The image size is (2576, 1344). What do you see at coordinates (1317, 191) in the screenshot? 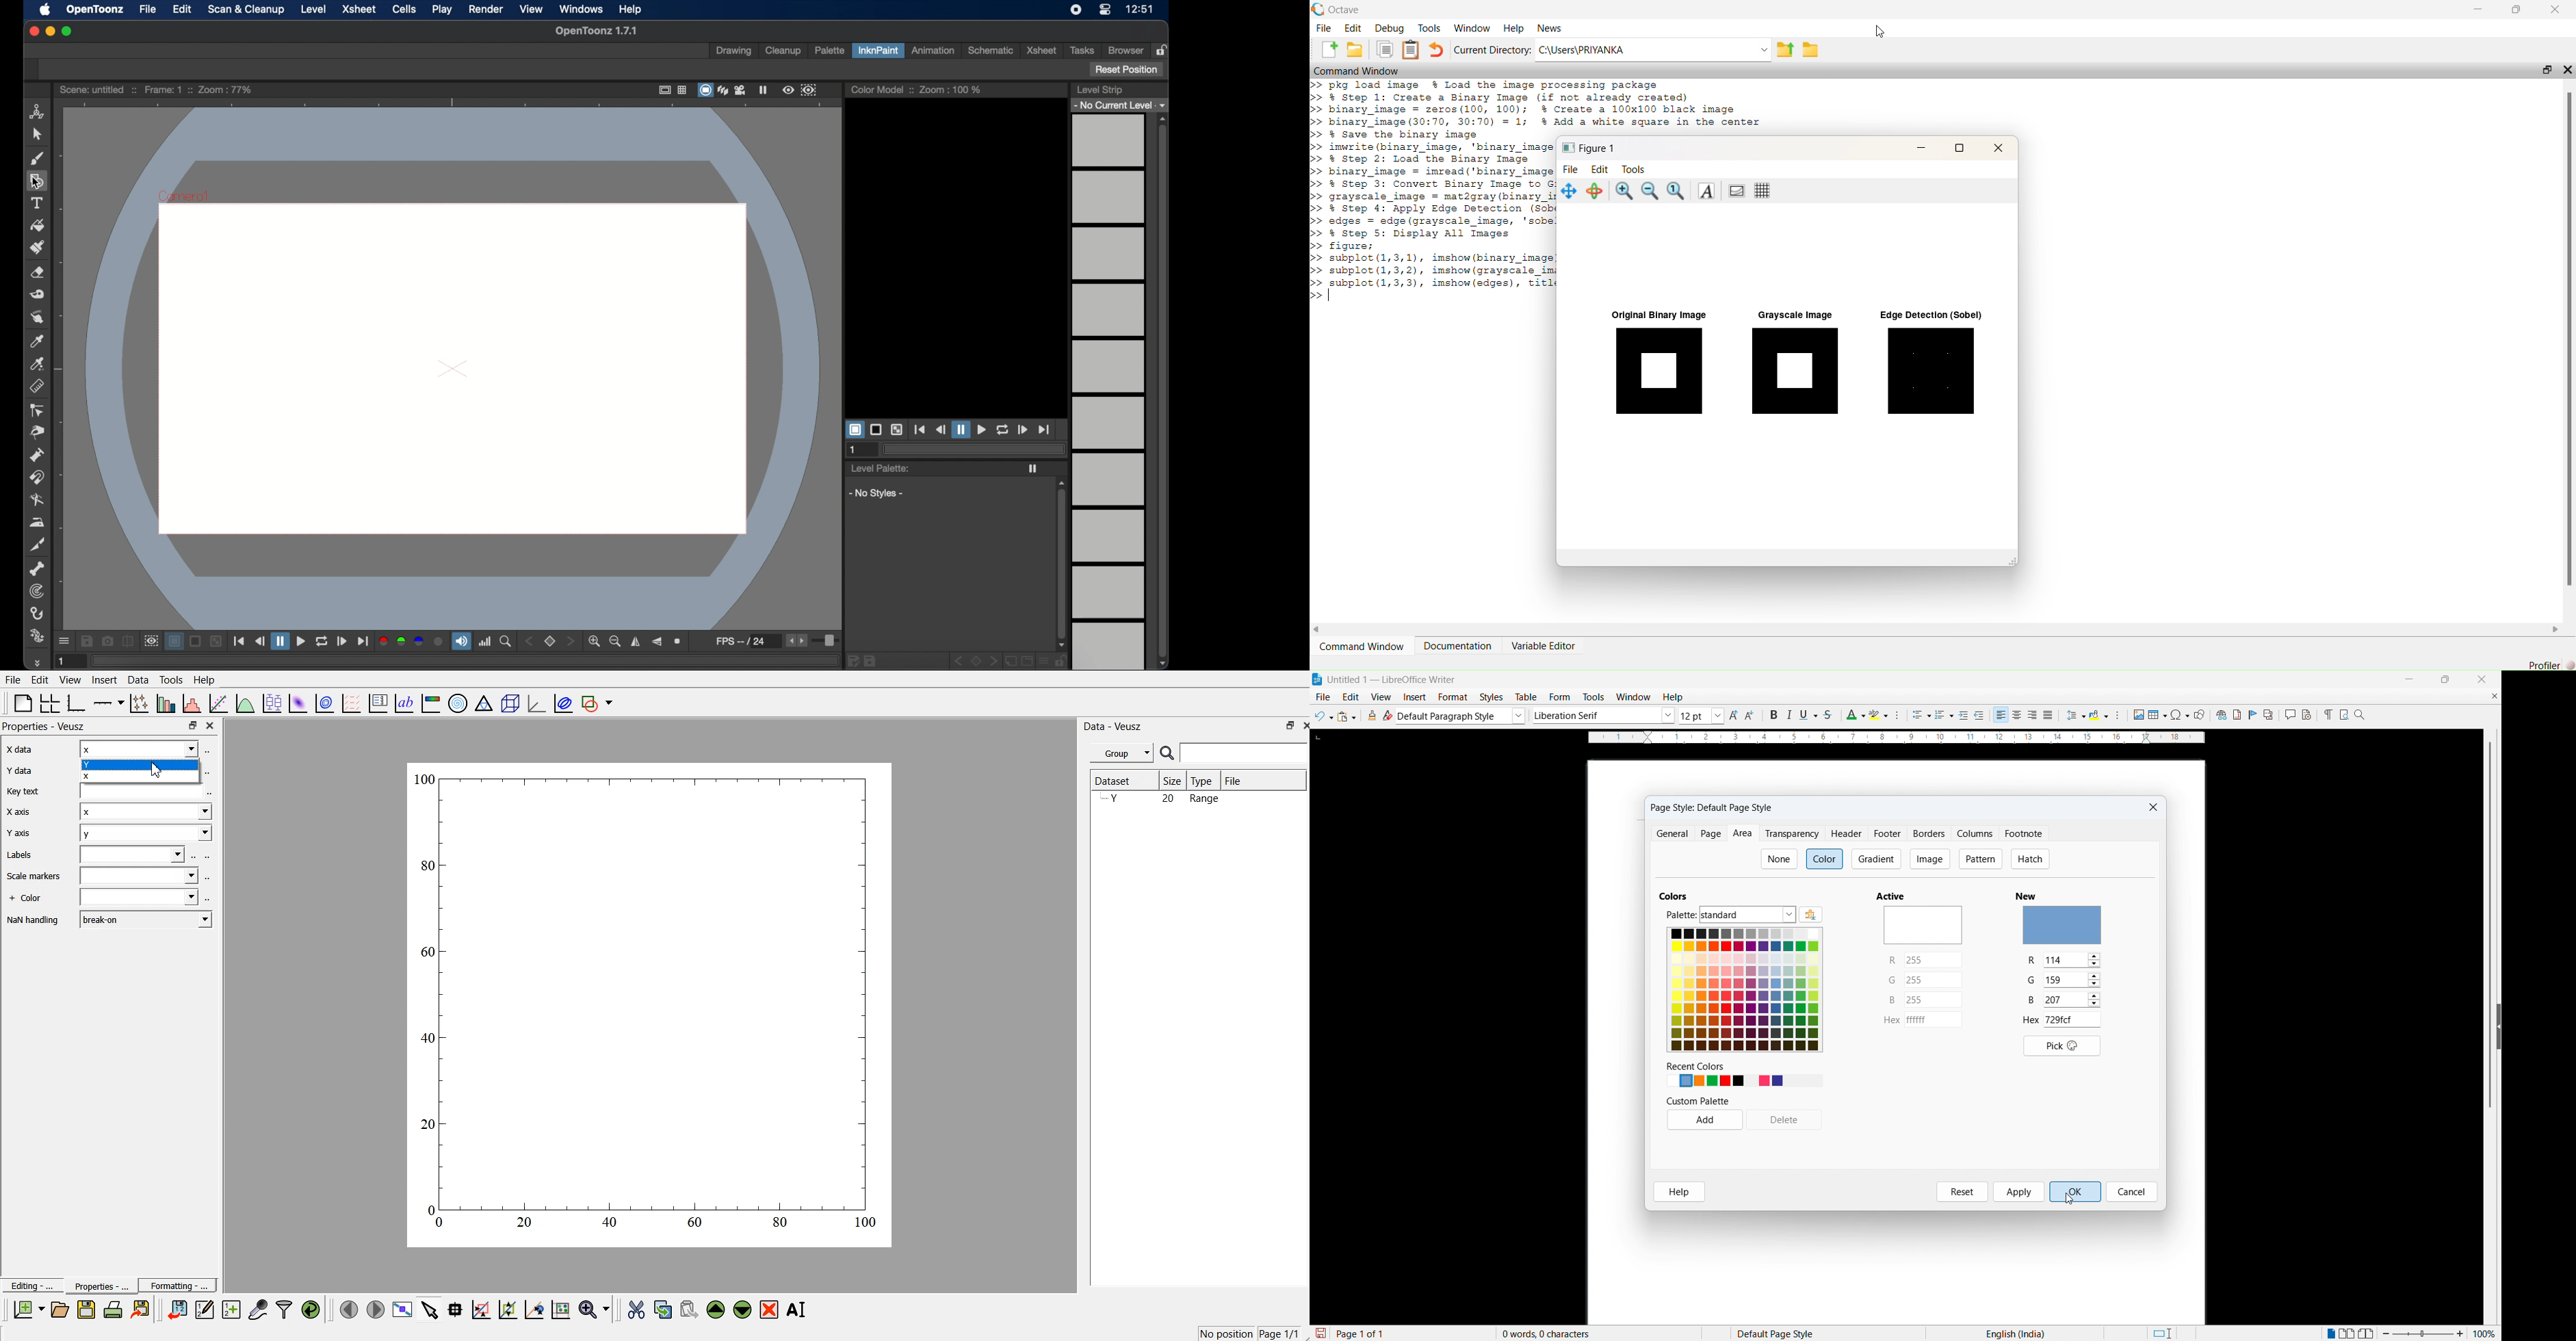
I see `>> >> >> >> >> >> >> >> >> >> >> >> >> >> >> >> >> >> ` at bounding box center [1317, 191].